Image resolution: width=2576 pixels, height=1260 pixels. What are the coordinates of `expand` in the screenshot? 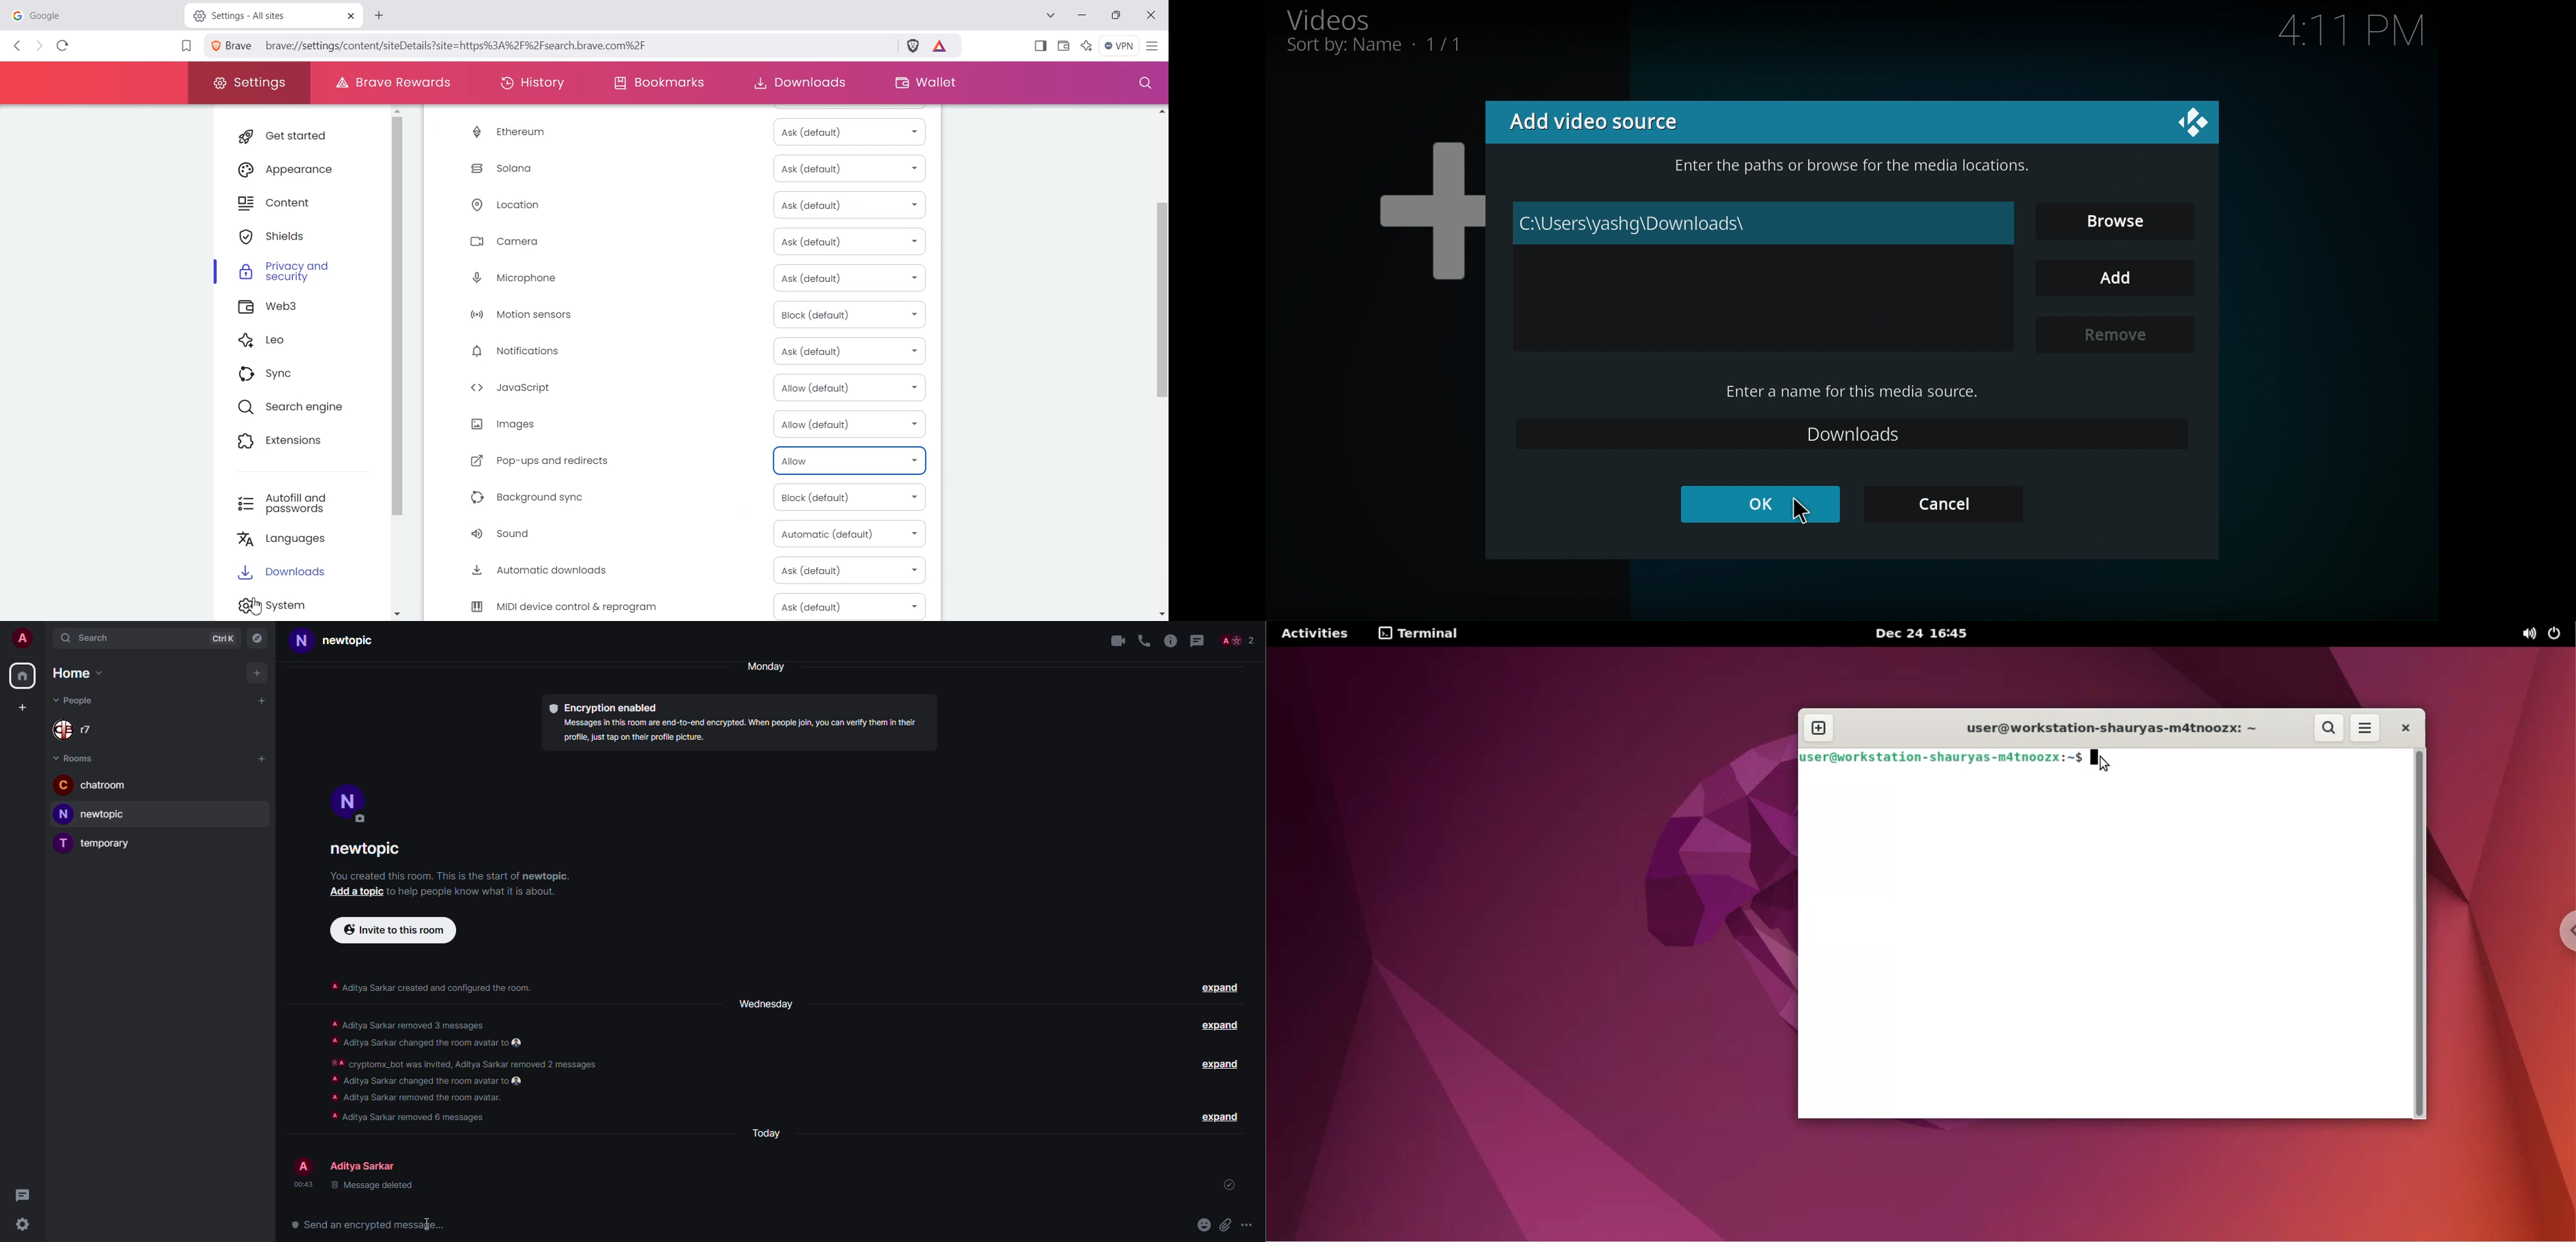 It's located at (1219, 1116).